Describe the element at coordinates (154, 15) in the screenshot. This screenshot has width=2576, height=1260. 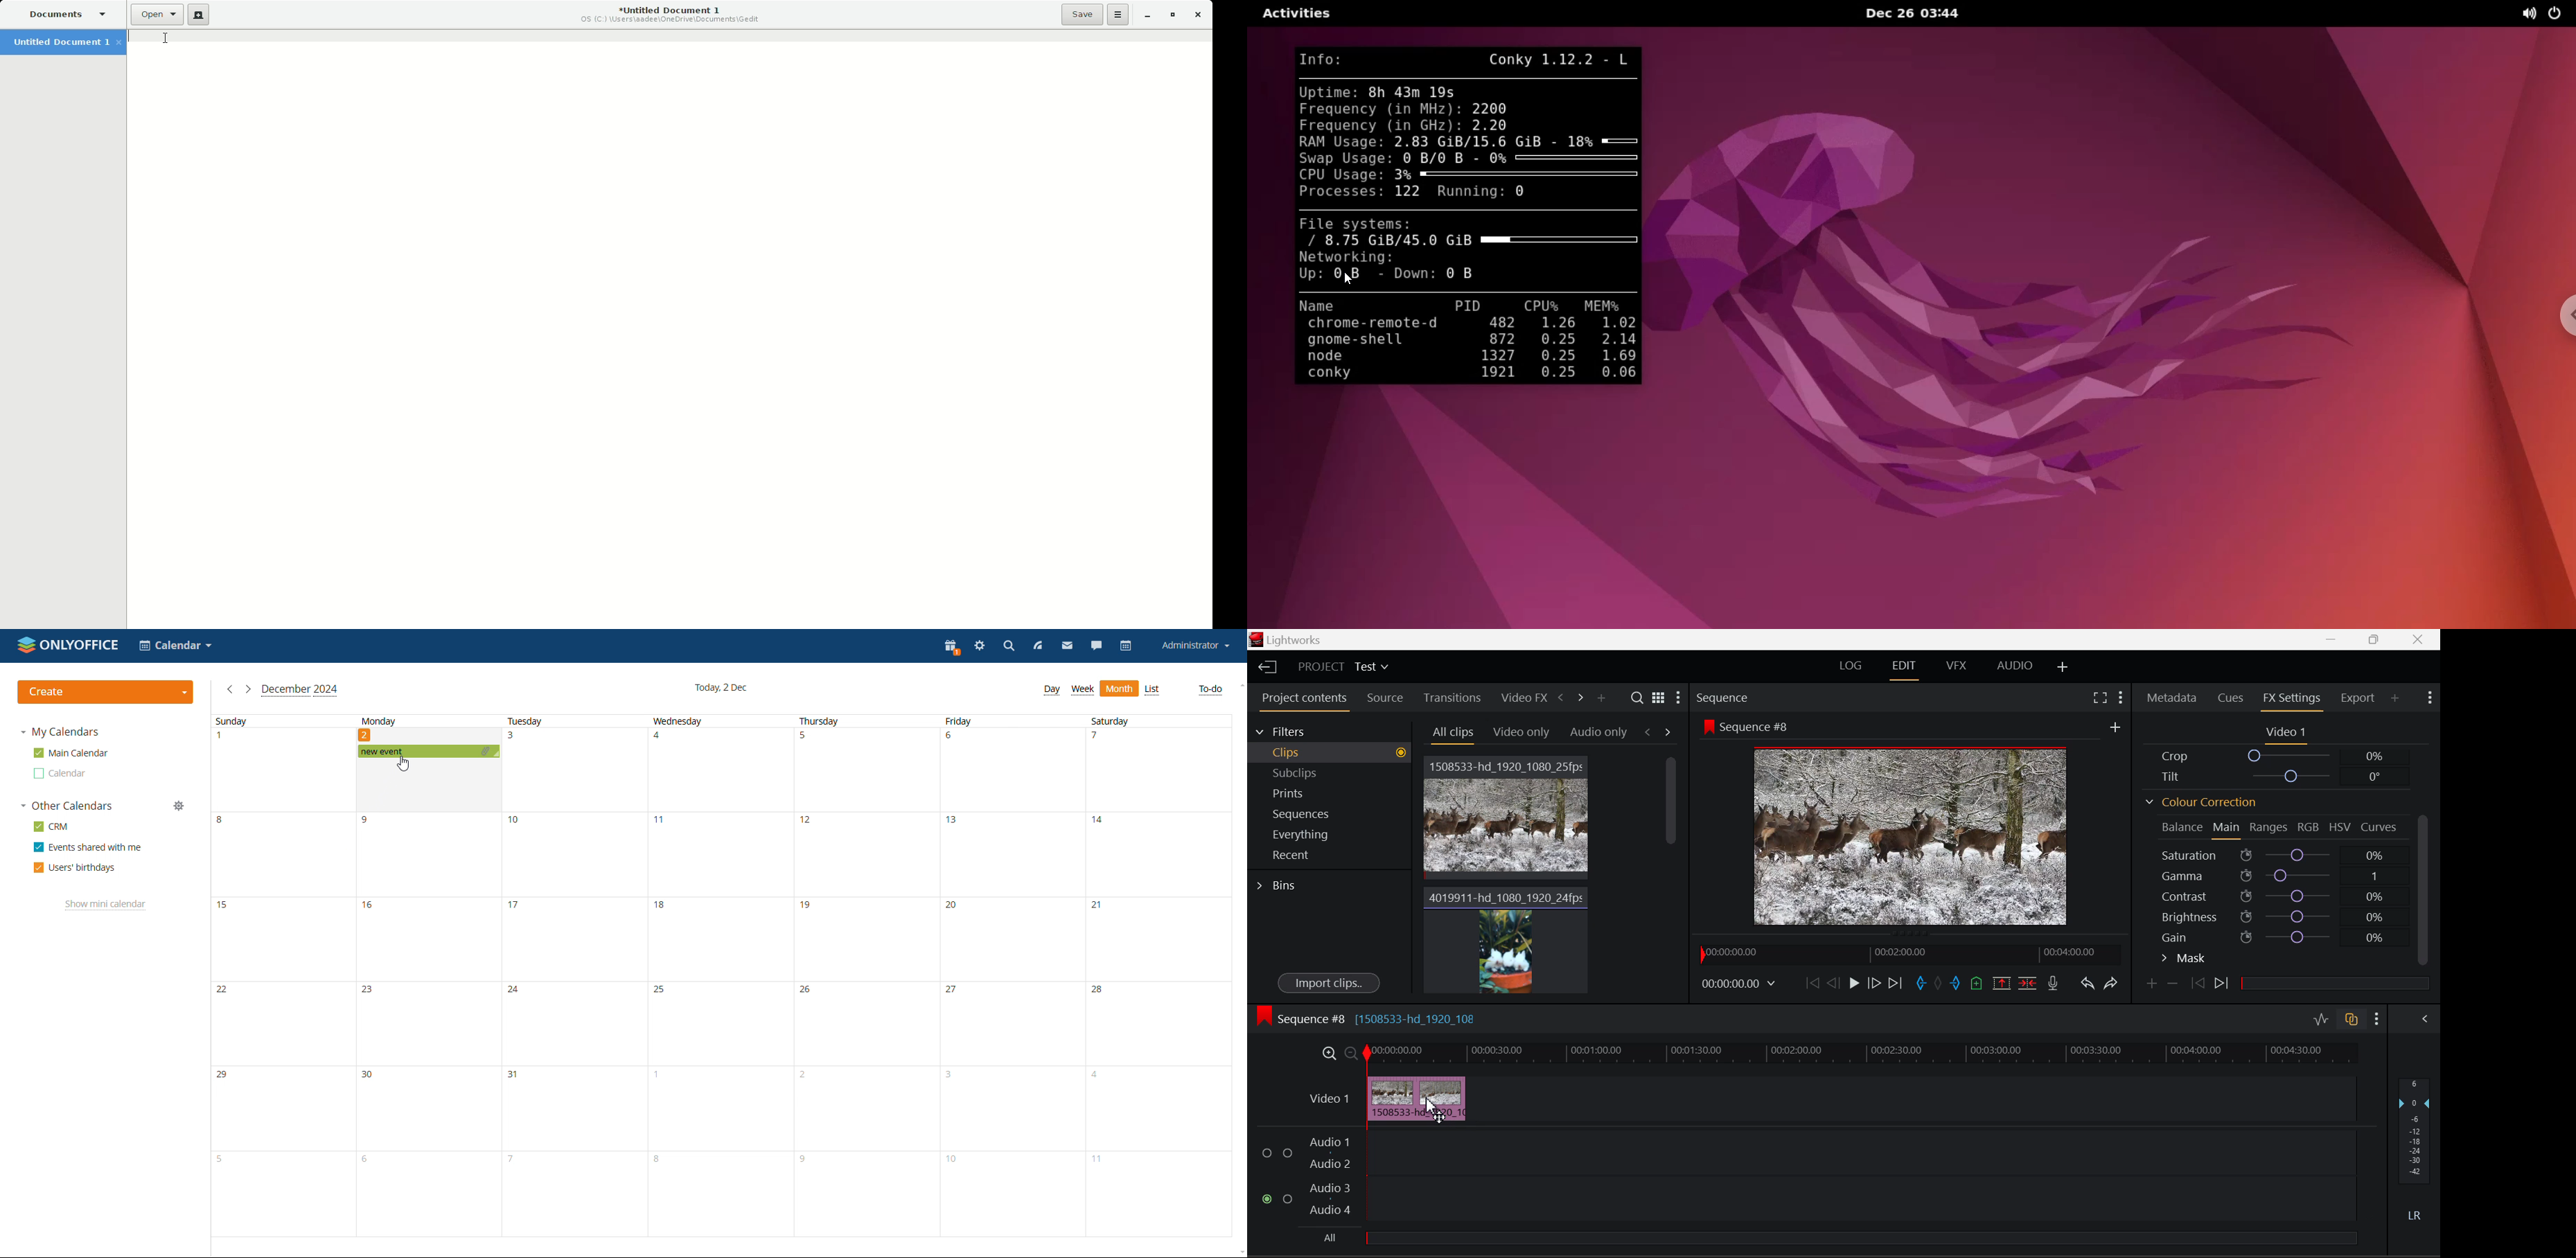
I see `Open` at that location.